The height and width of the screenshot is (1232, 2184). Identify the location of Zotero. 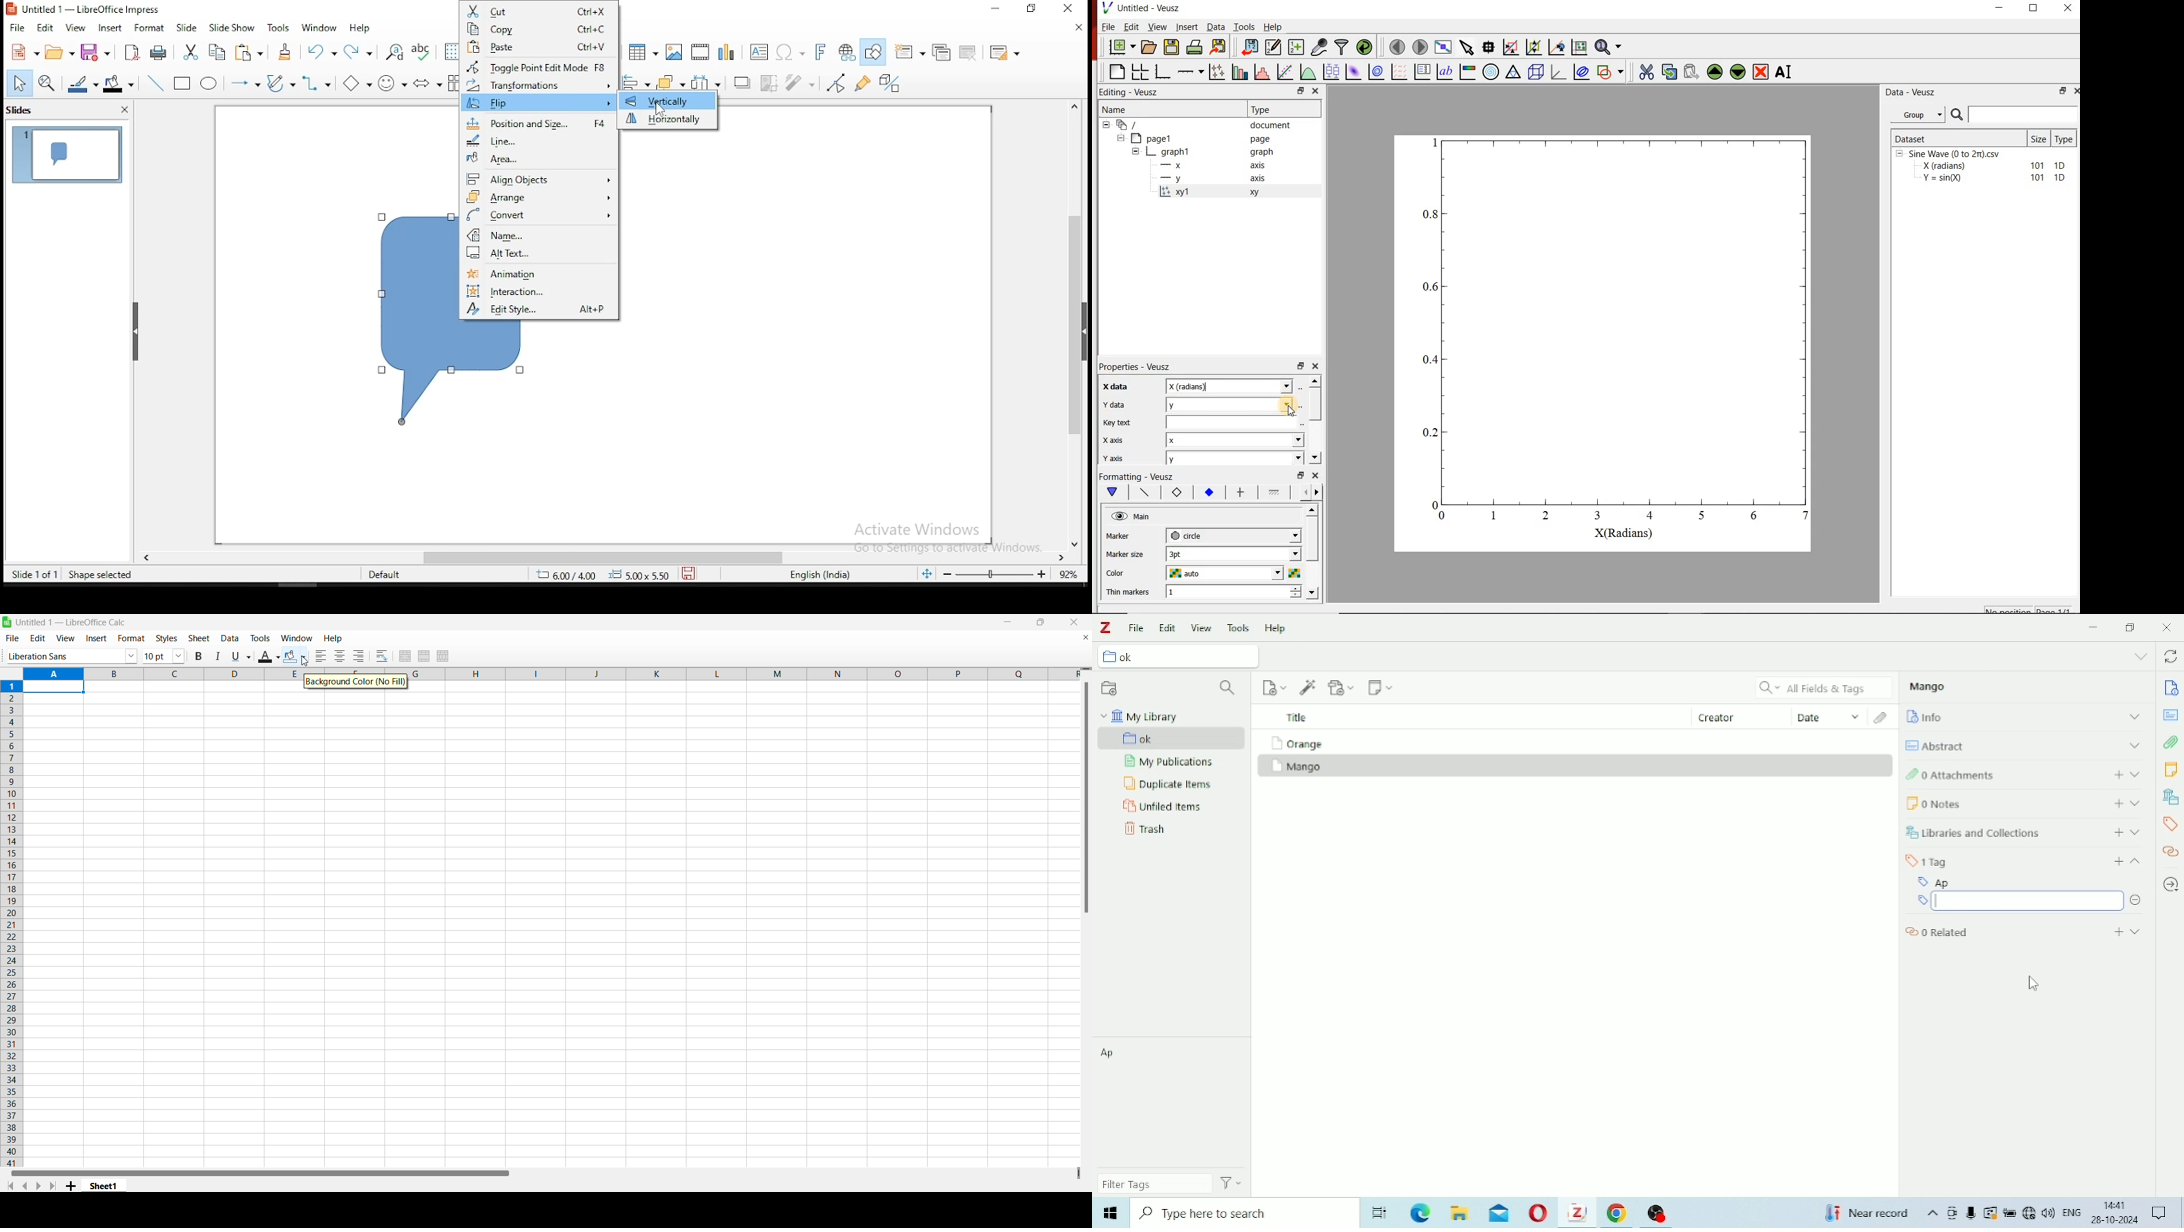
(1579, 1213).